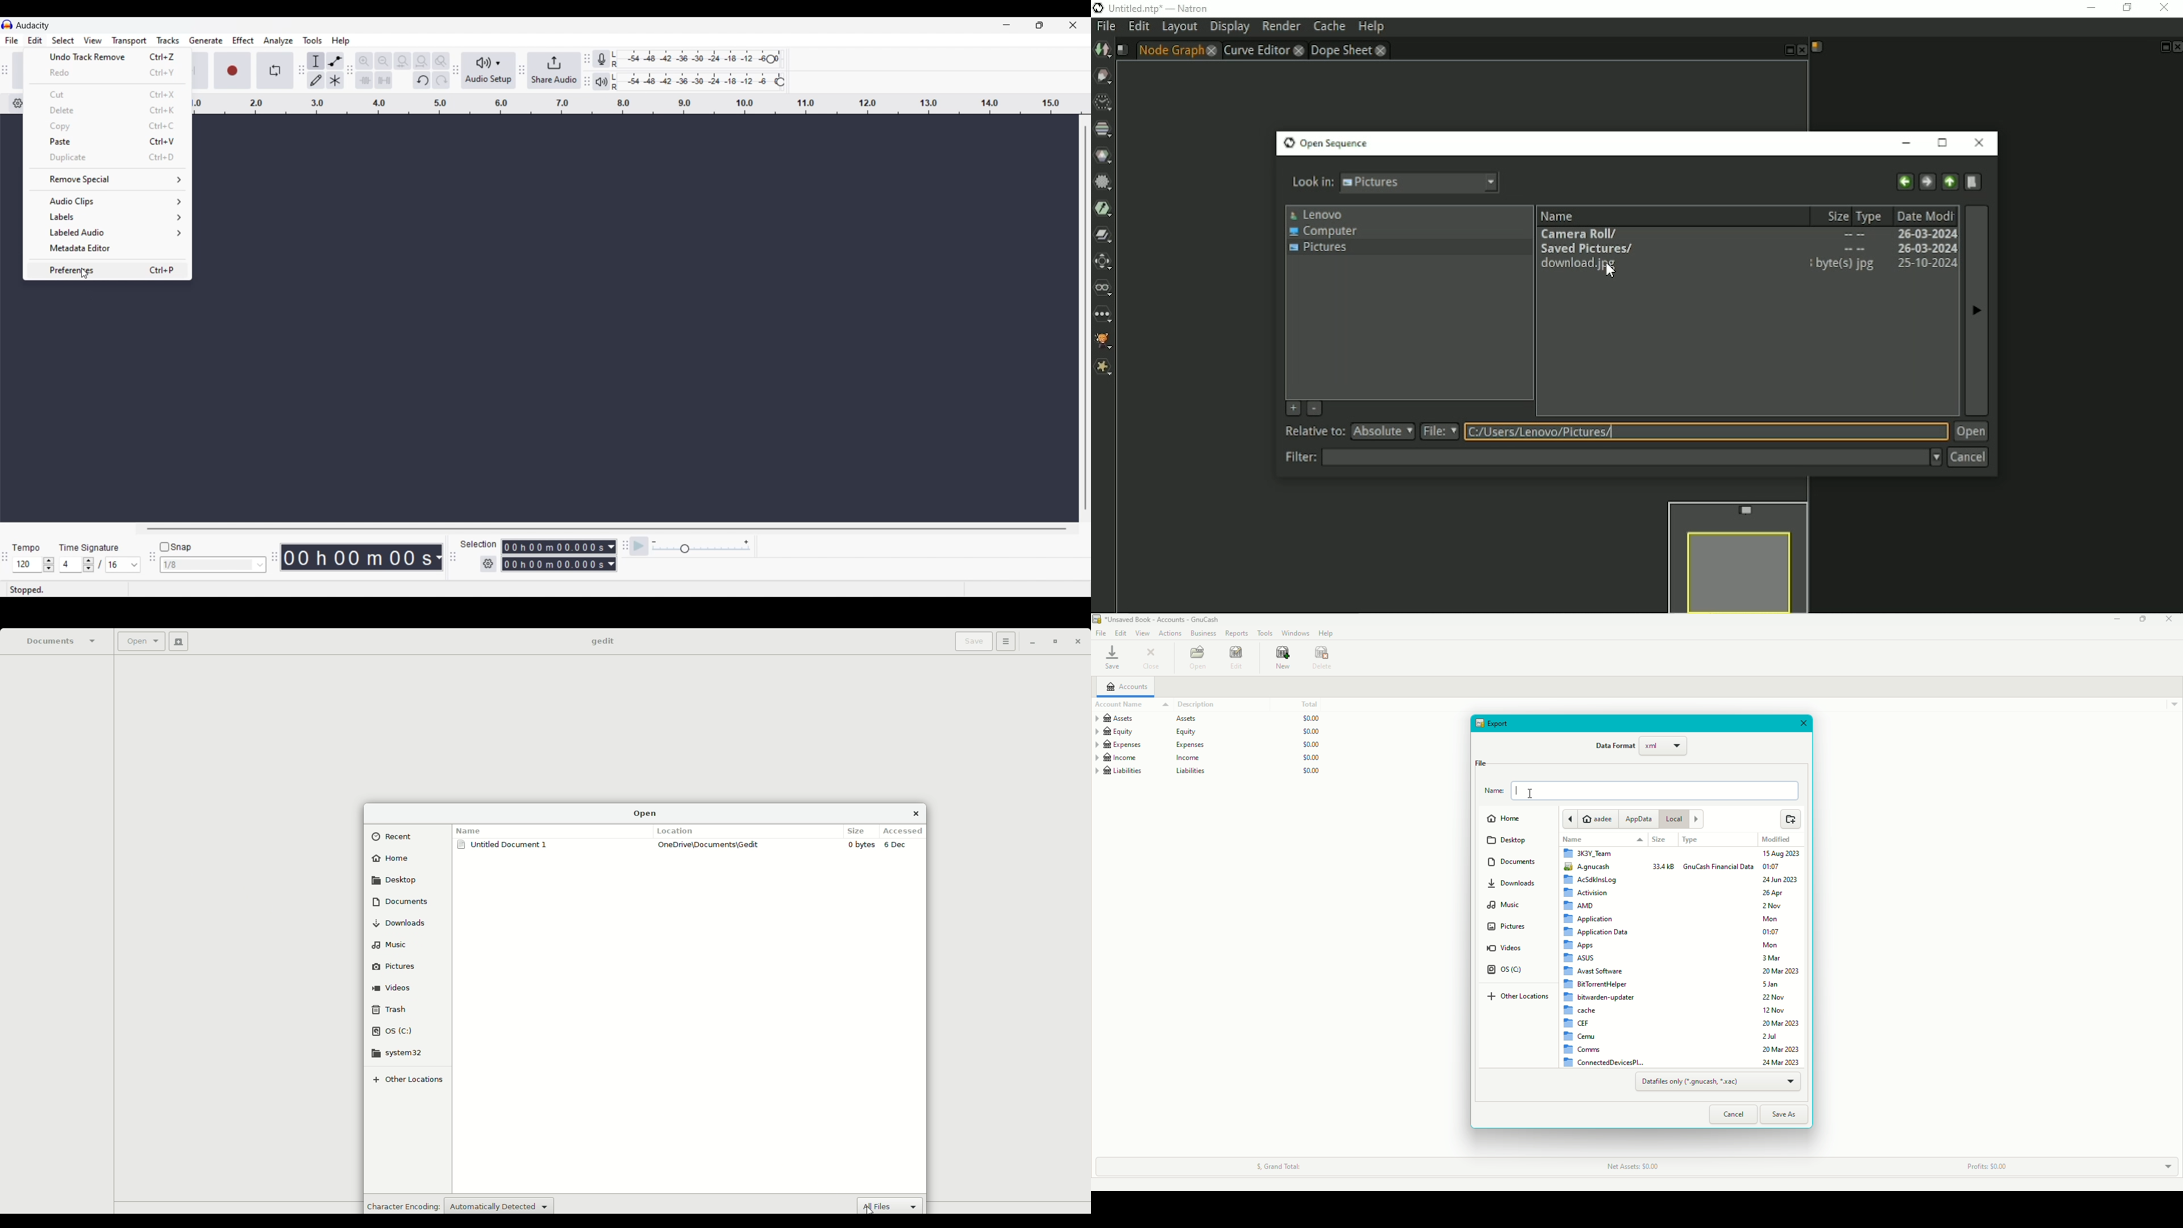 This screenshot has width=2184, height=1232. I want to click on Export, so click(1495, 723).